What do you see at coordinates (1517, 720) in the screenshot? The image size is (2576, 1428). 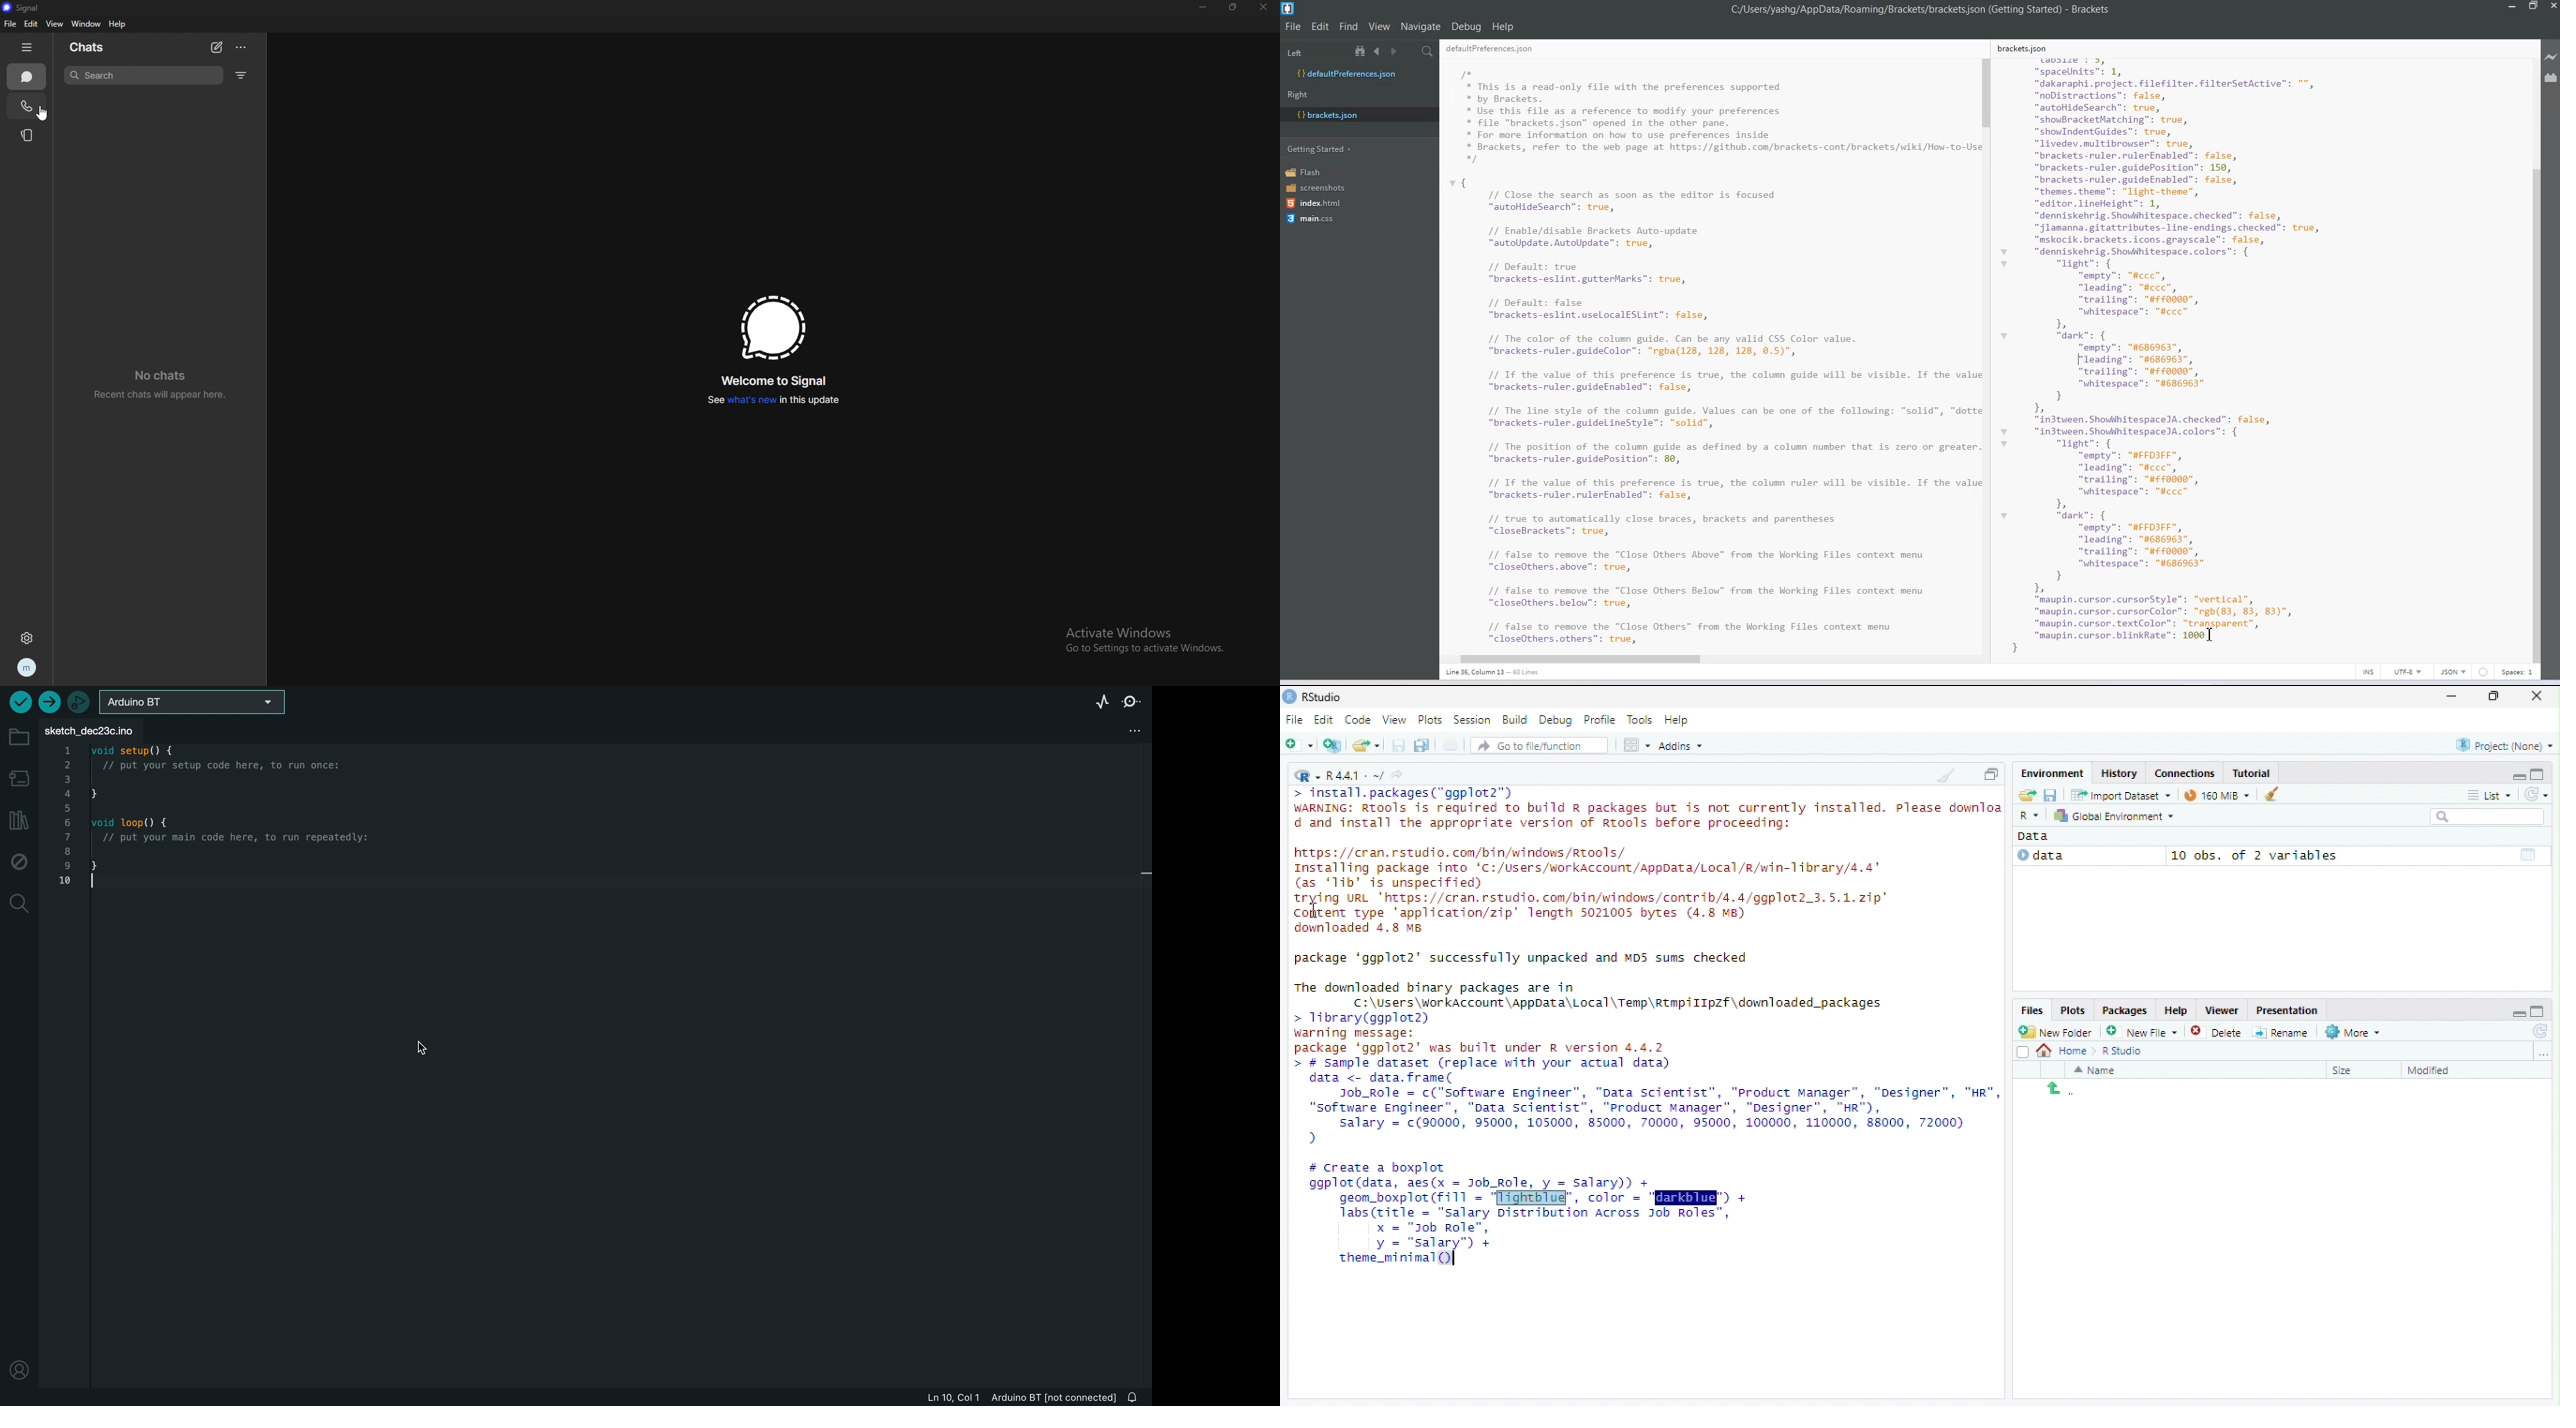 I see `Build` at bounding box center [1517, 720].